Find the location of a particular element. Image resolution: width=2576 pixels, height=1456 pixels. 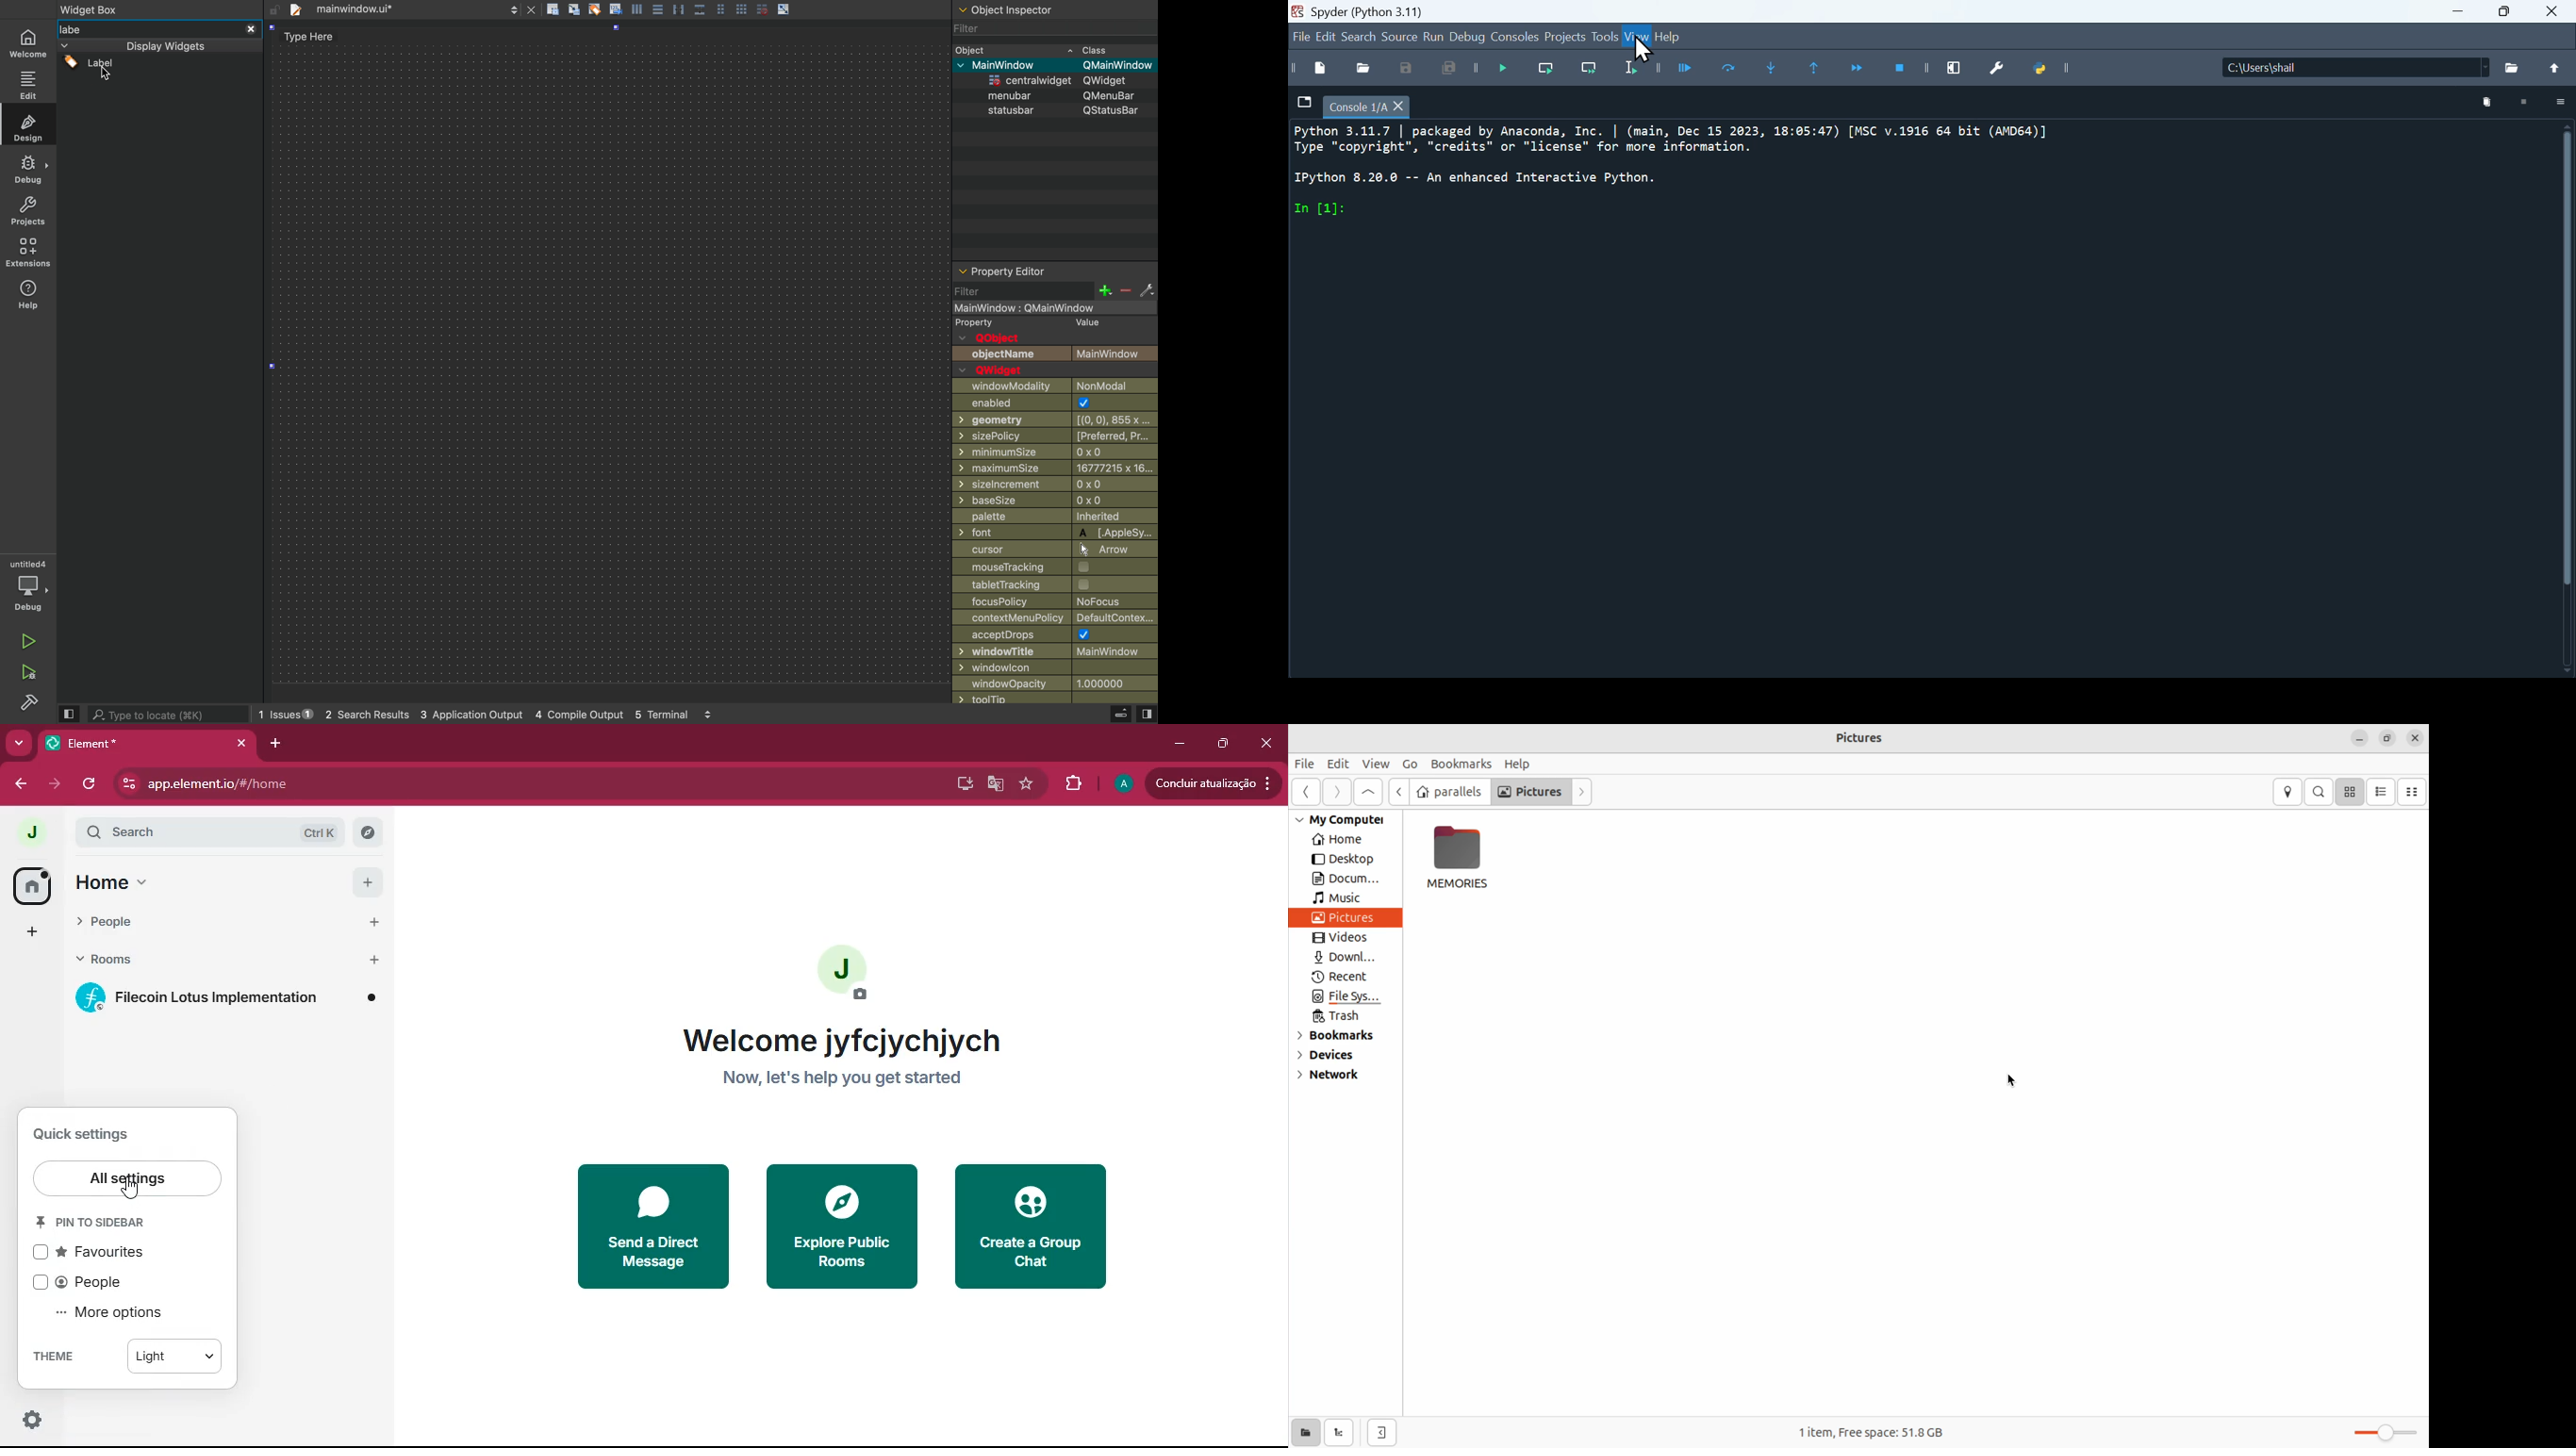

add room is located at coordinates (374, 960).